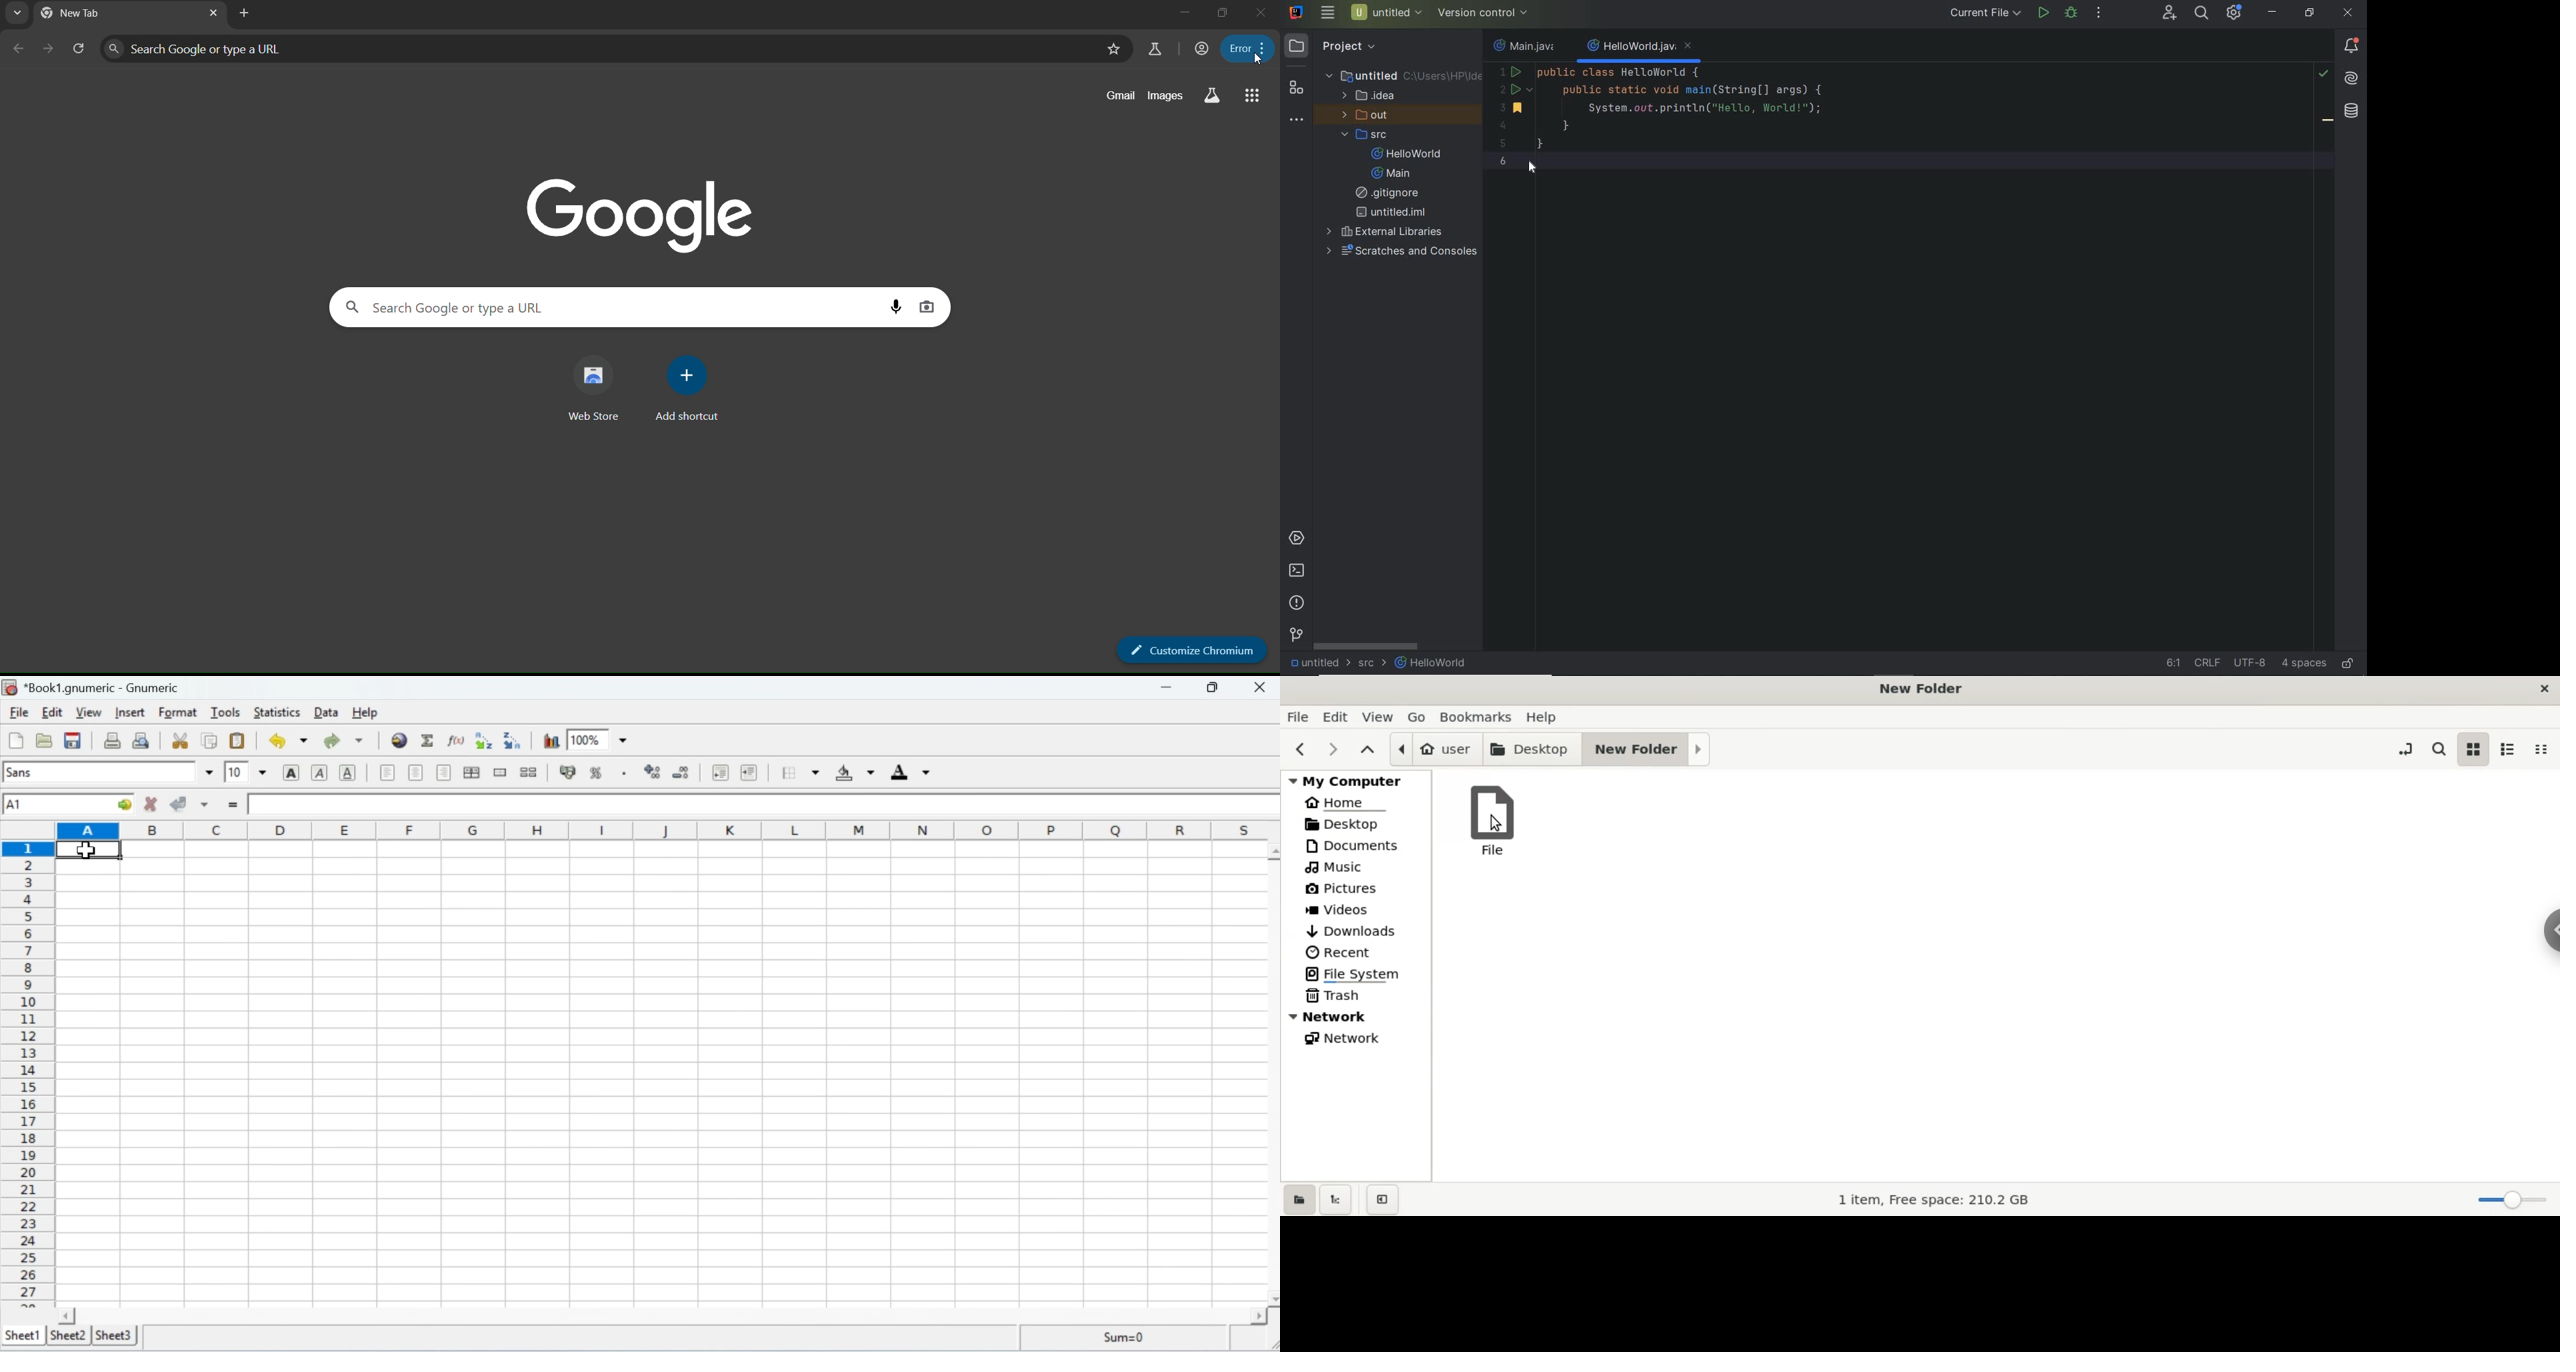 This screenshot has width=2576, height=1372. What do you see at coordinates (23, 1335) in the screenshot?
I see `Sheet 1 ` at bounding box center [23, 1335].